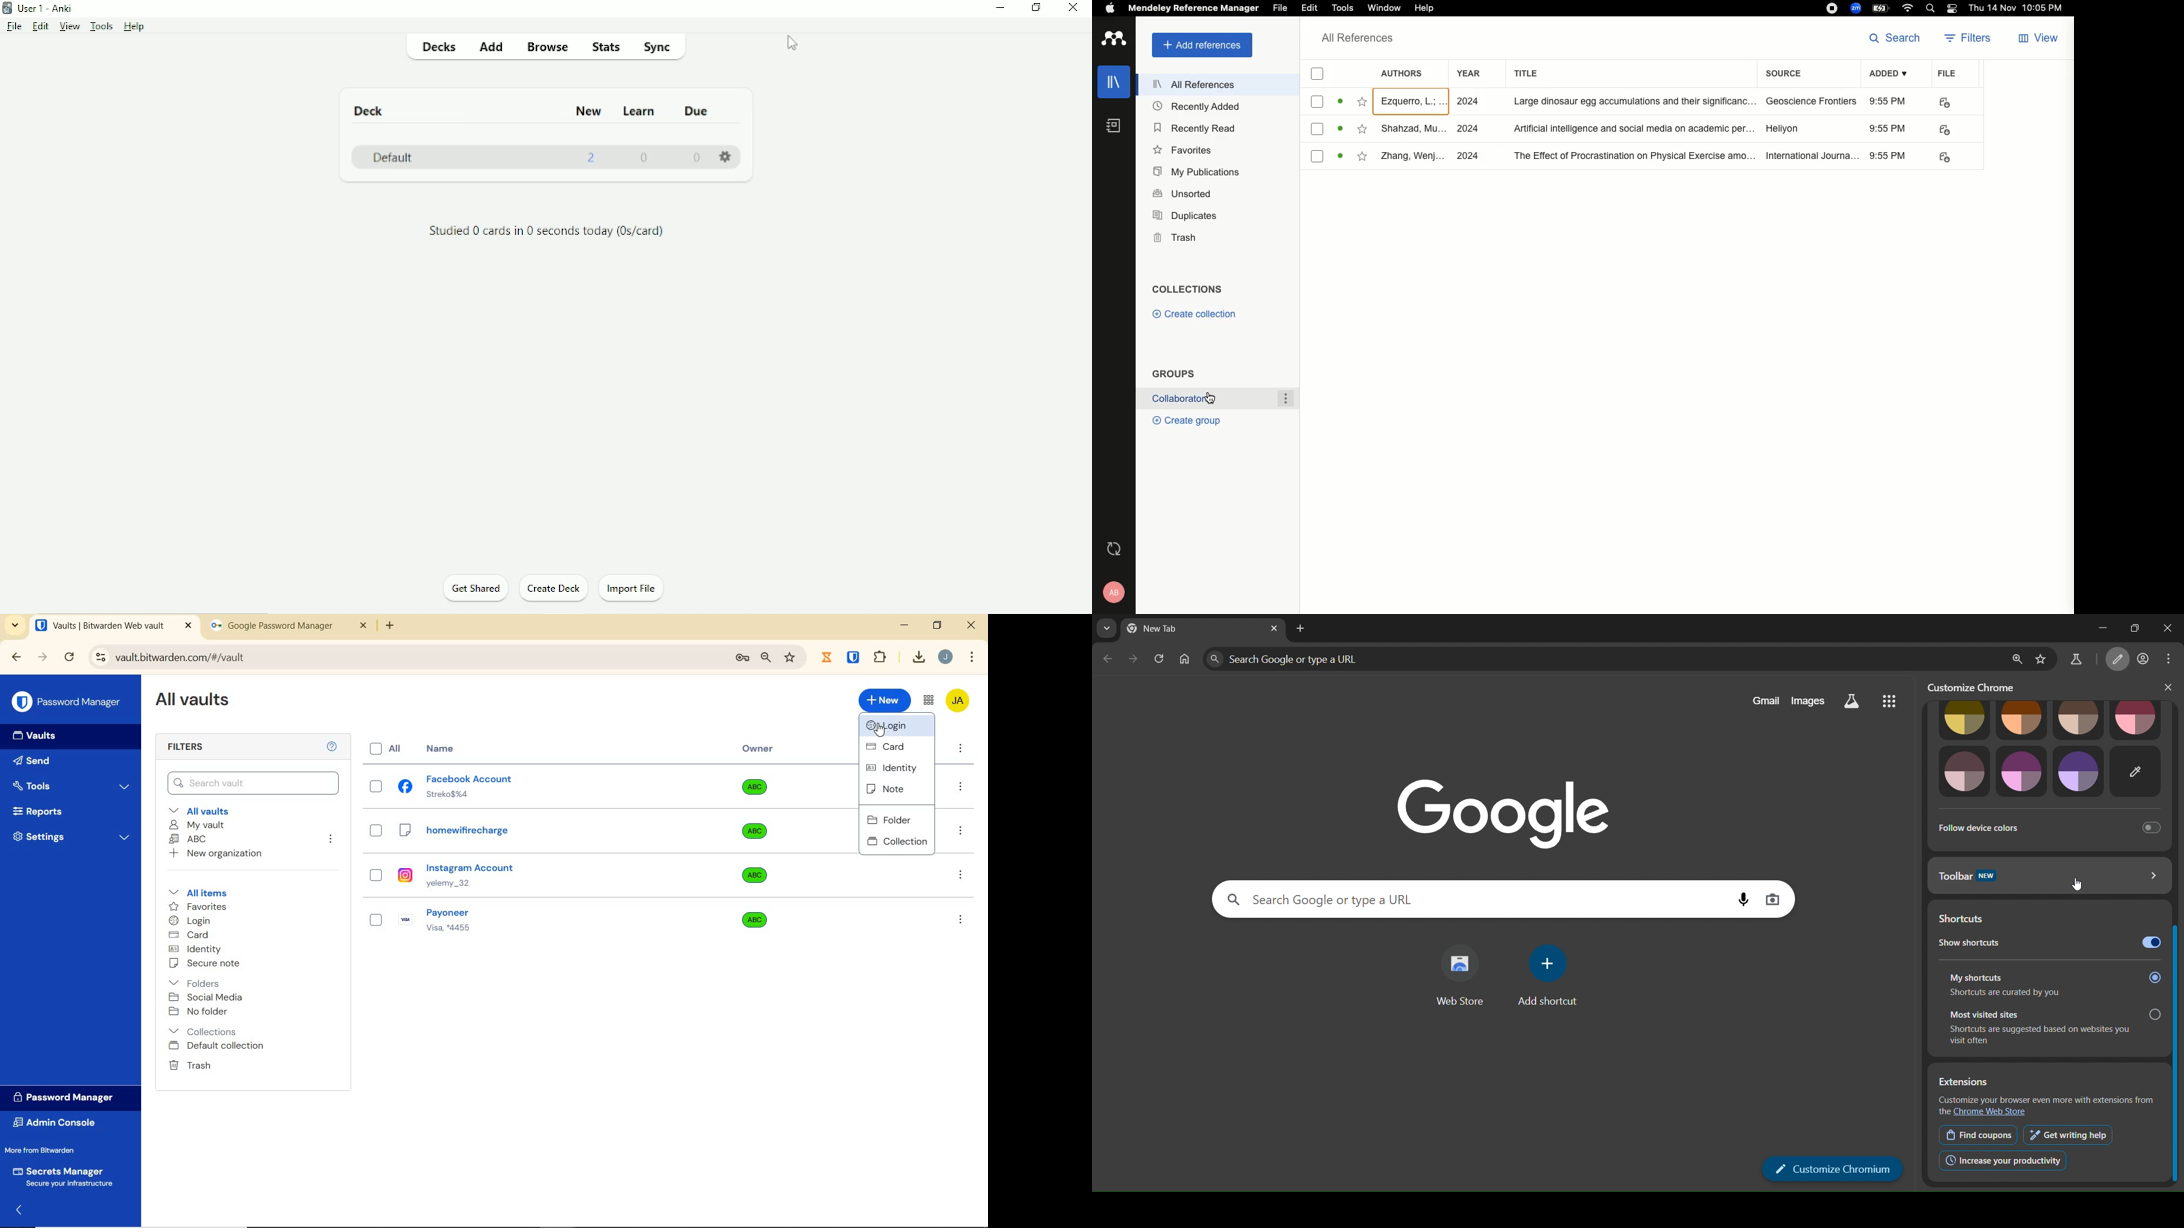 Image resolution: width=2184 pixels, height=1232 pixels. I want to click on Settings, so click(729, 153).